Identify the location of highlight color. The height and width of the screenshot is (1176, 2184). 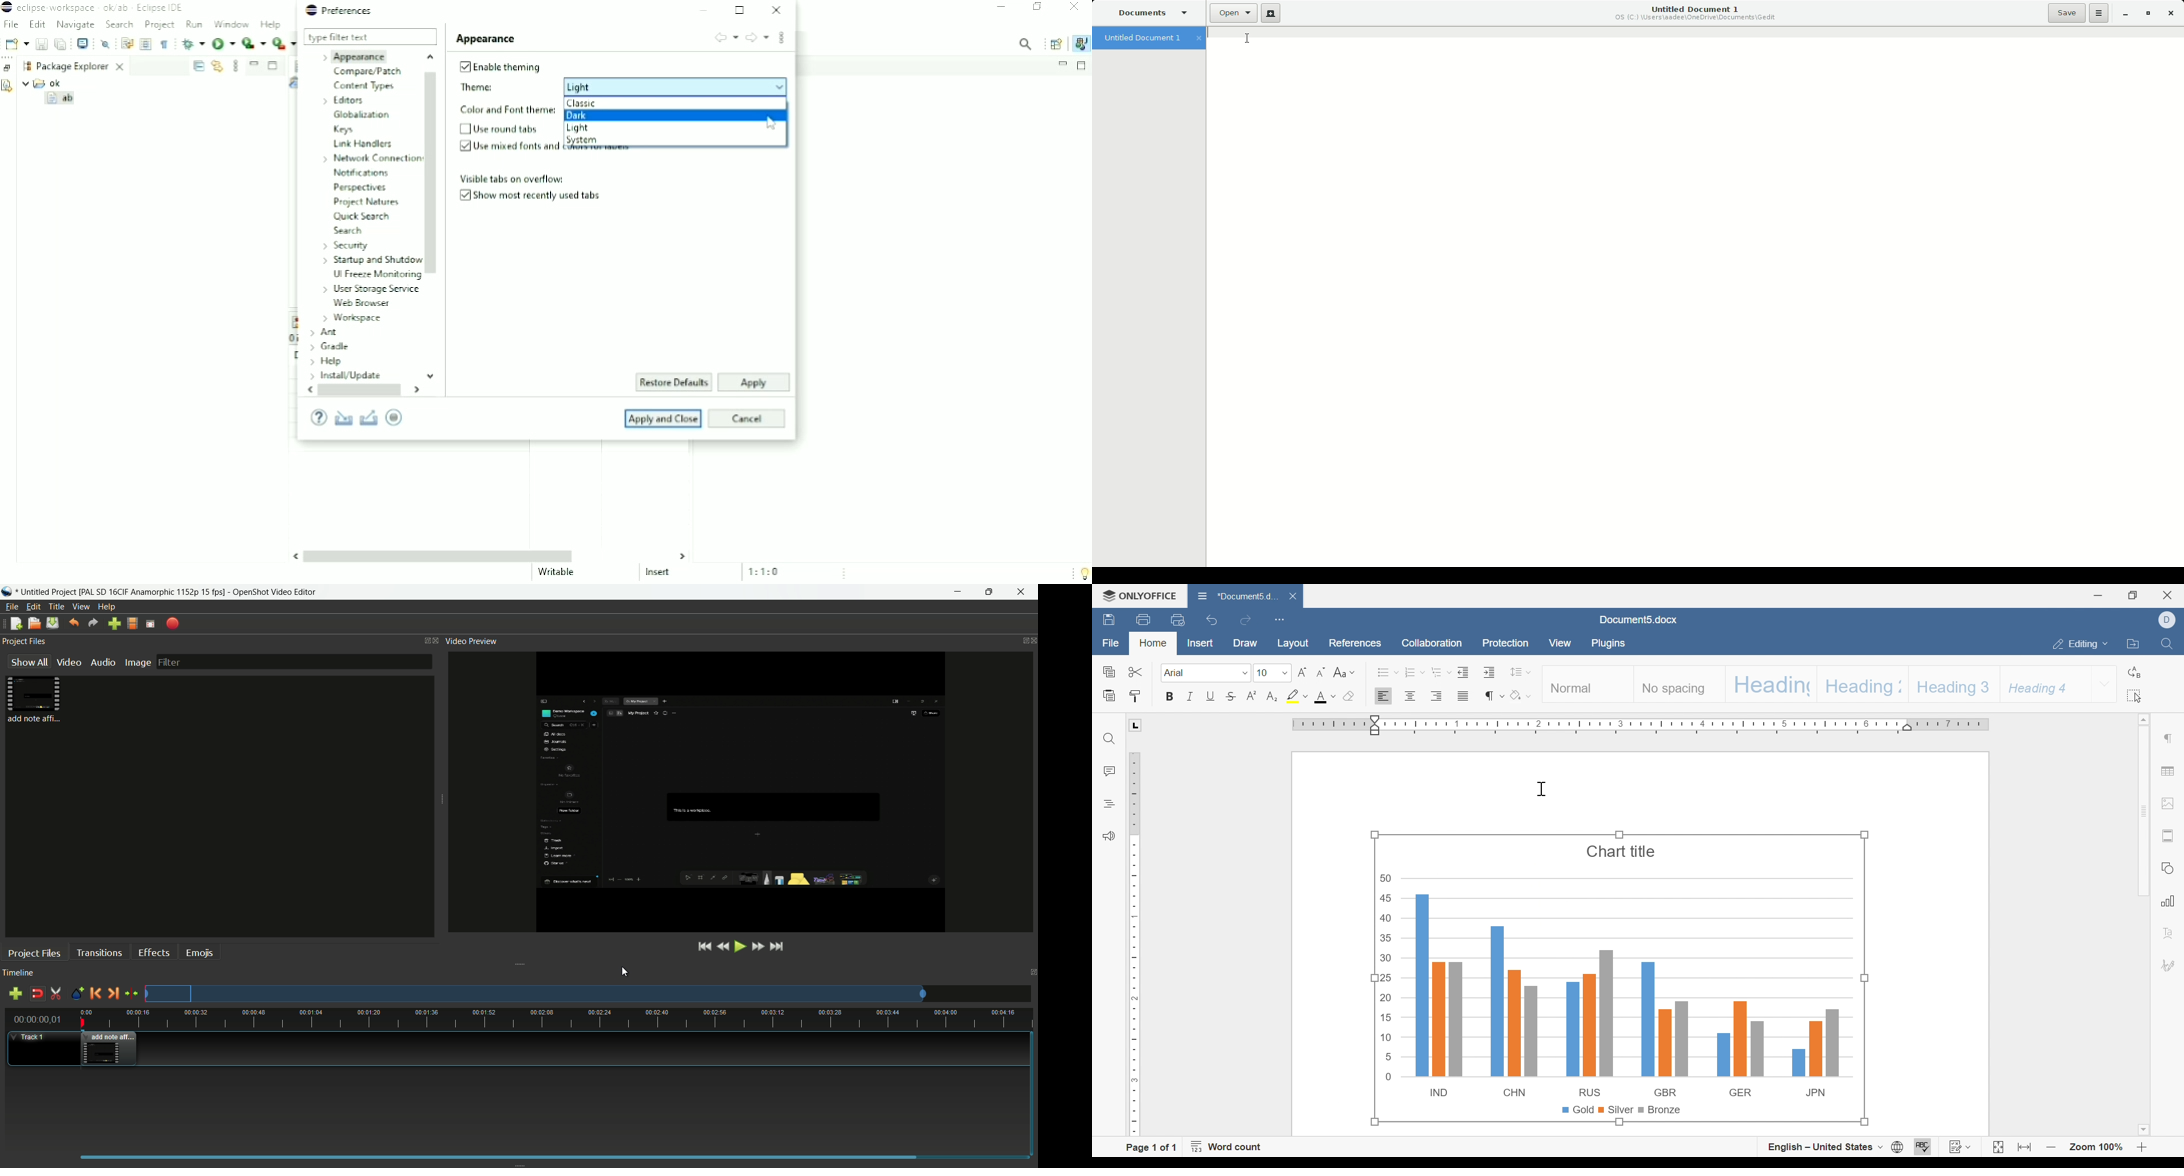
(1297, 695).